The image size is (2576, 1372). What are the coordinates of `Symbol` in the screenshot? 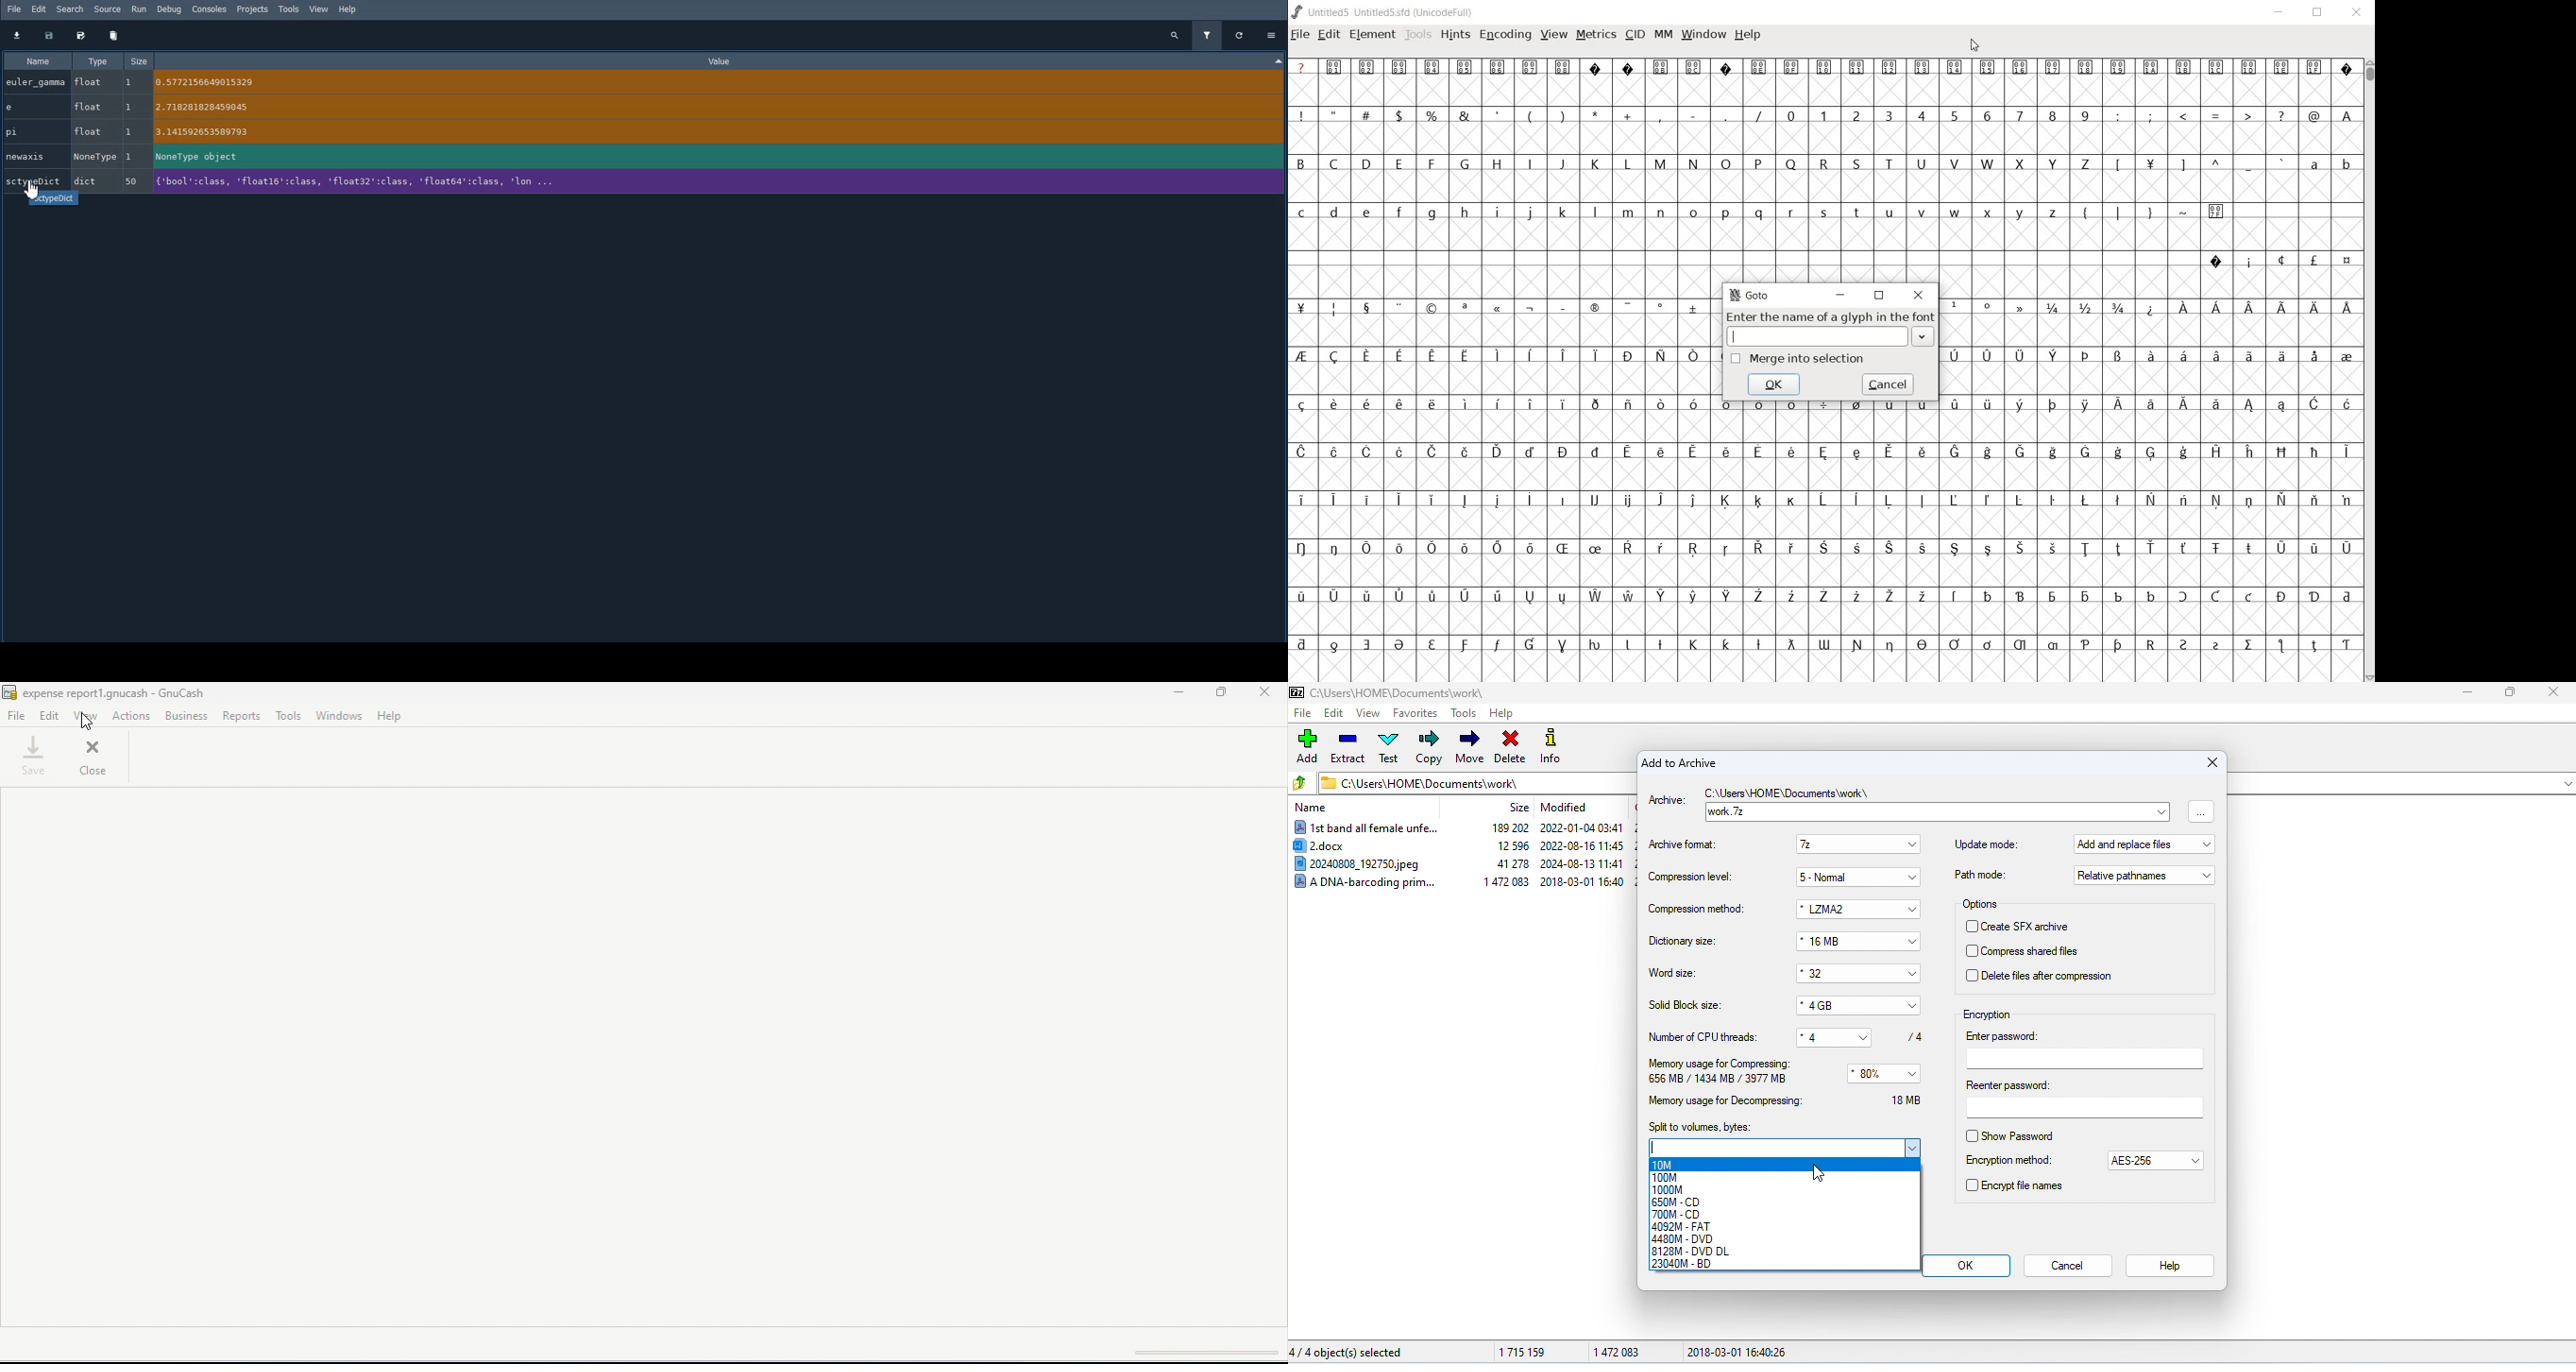 It's located at (1430, 597).